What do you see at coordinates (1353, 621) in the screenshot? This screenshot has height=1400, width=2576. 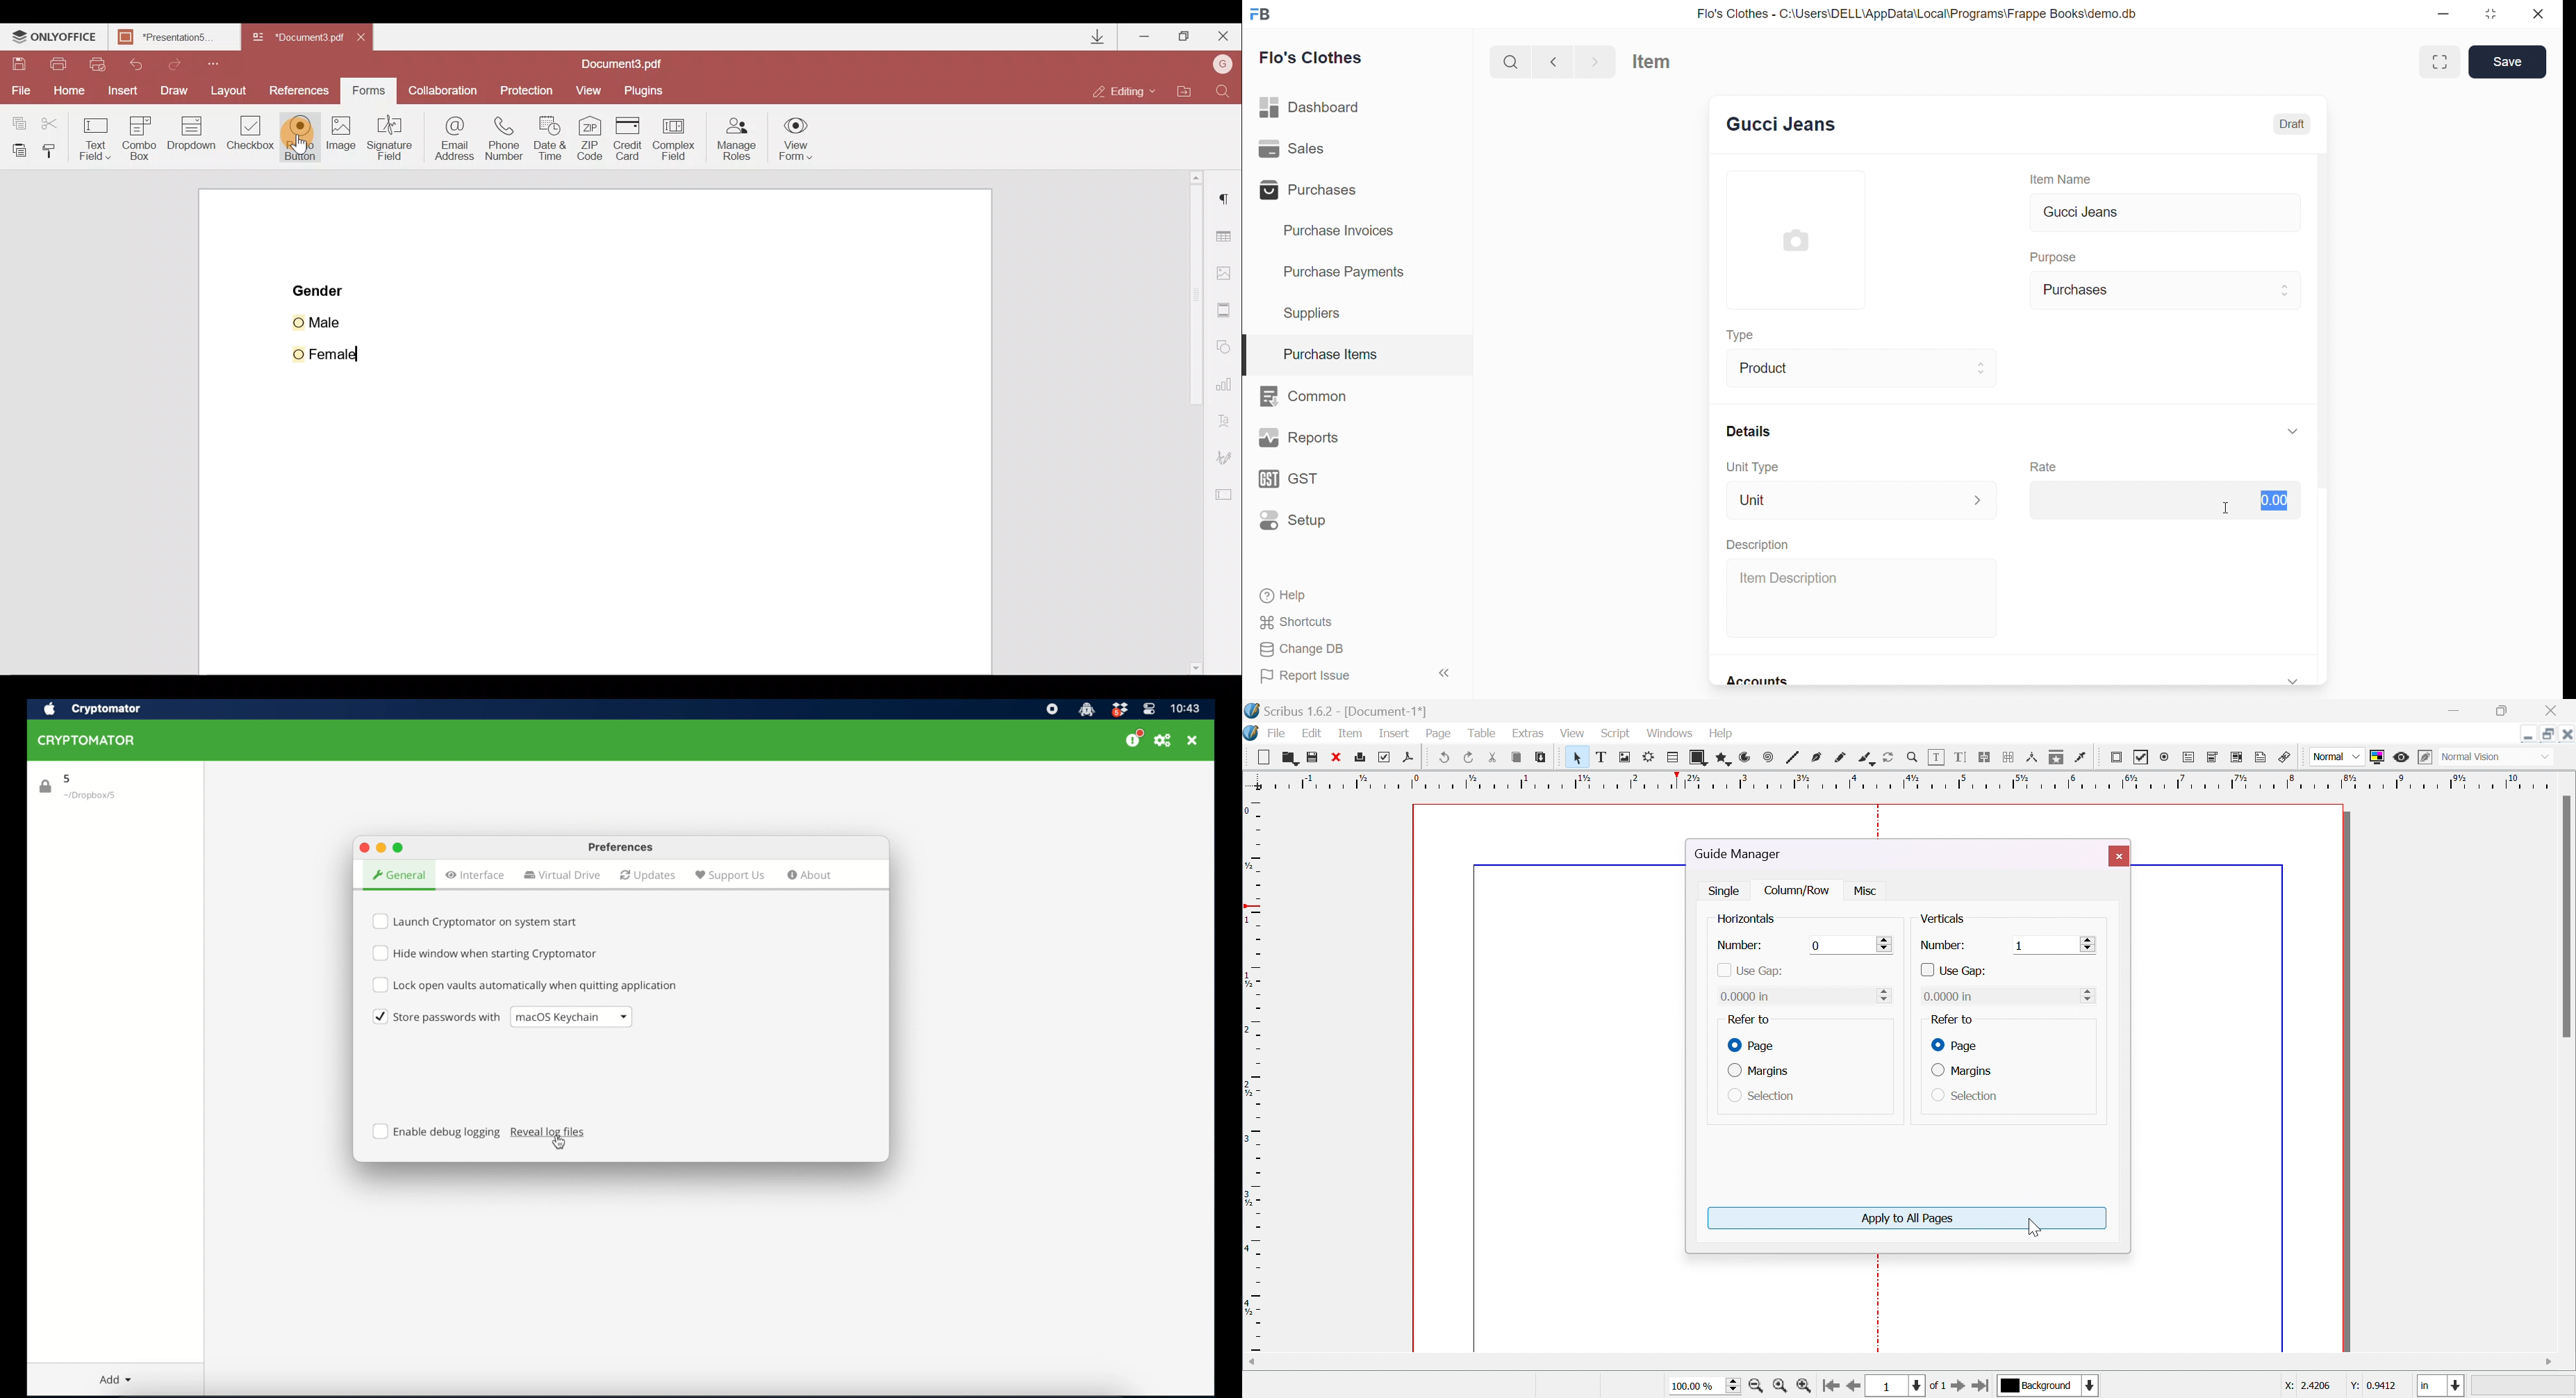 I see `Shortcuts` at bounding box center [1353, 621].